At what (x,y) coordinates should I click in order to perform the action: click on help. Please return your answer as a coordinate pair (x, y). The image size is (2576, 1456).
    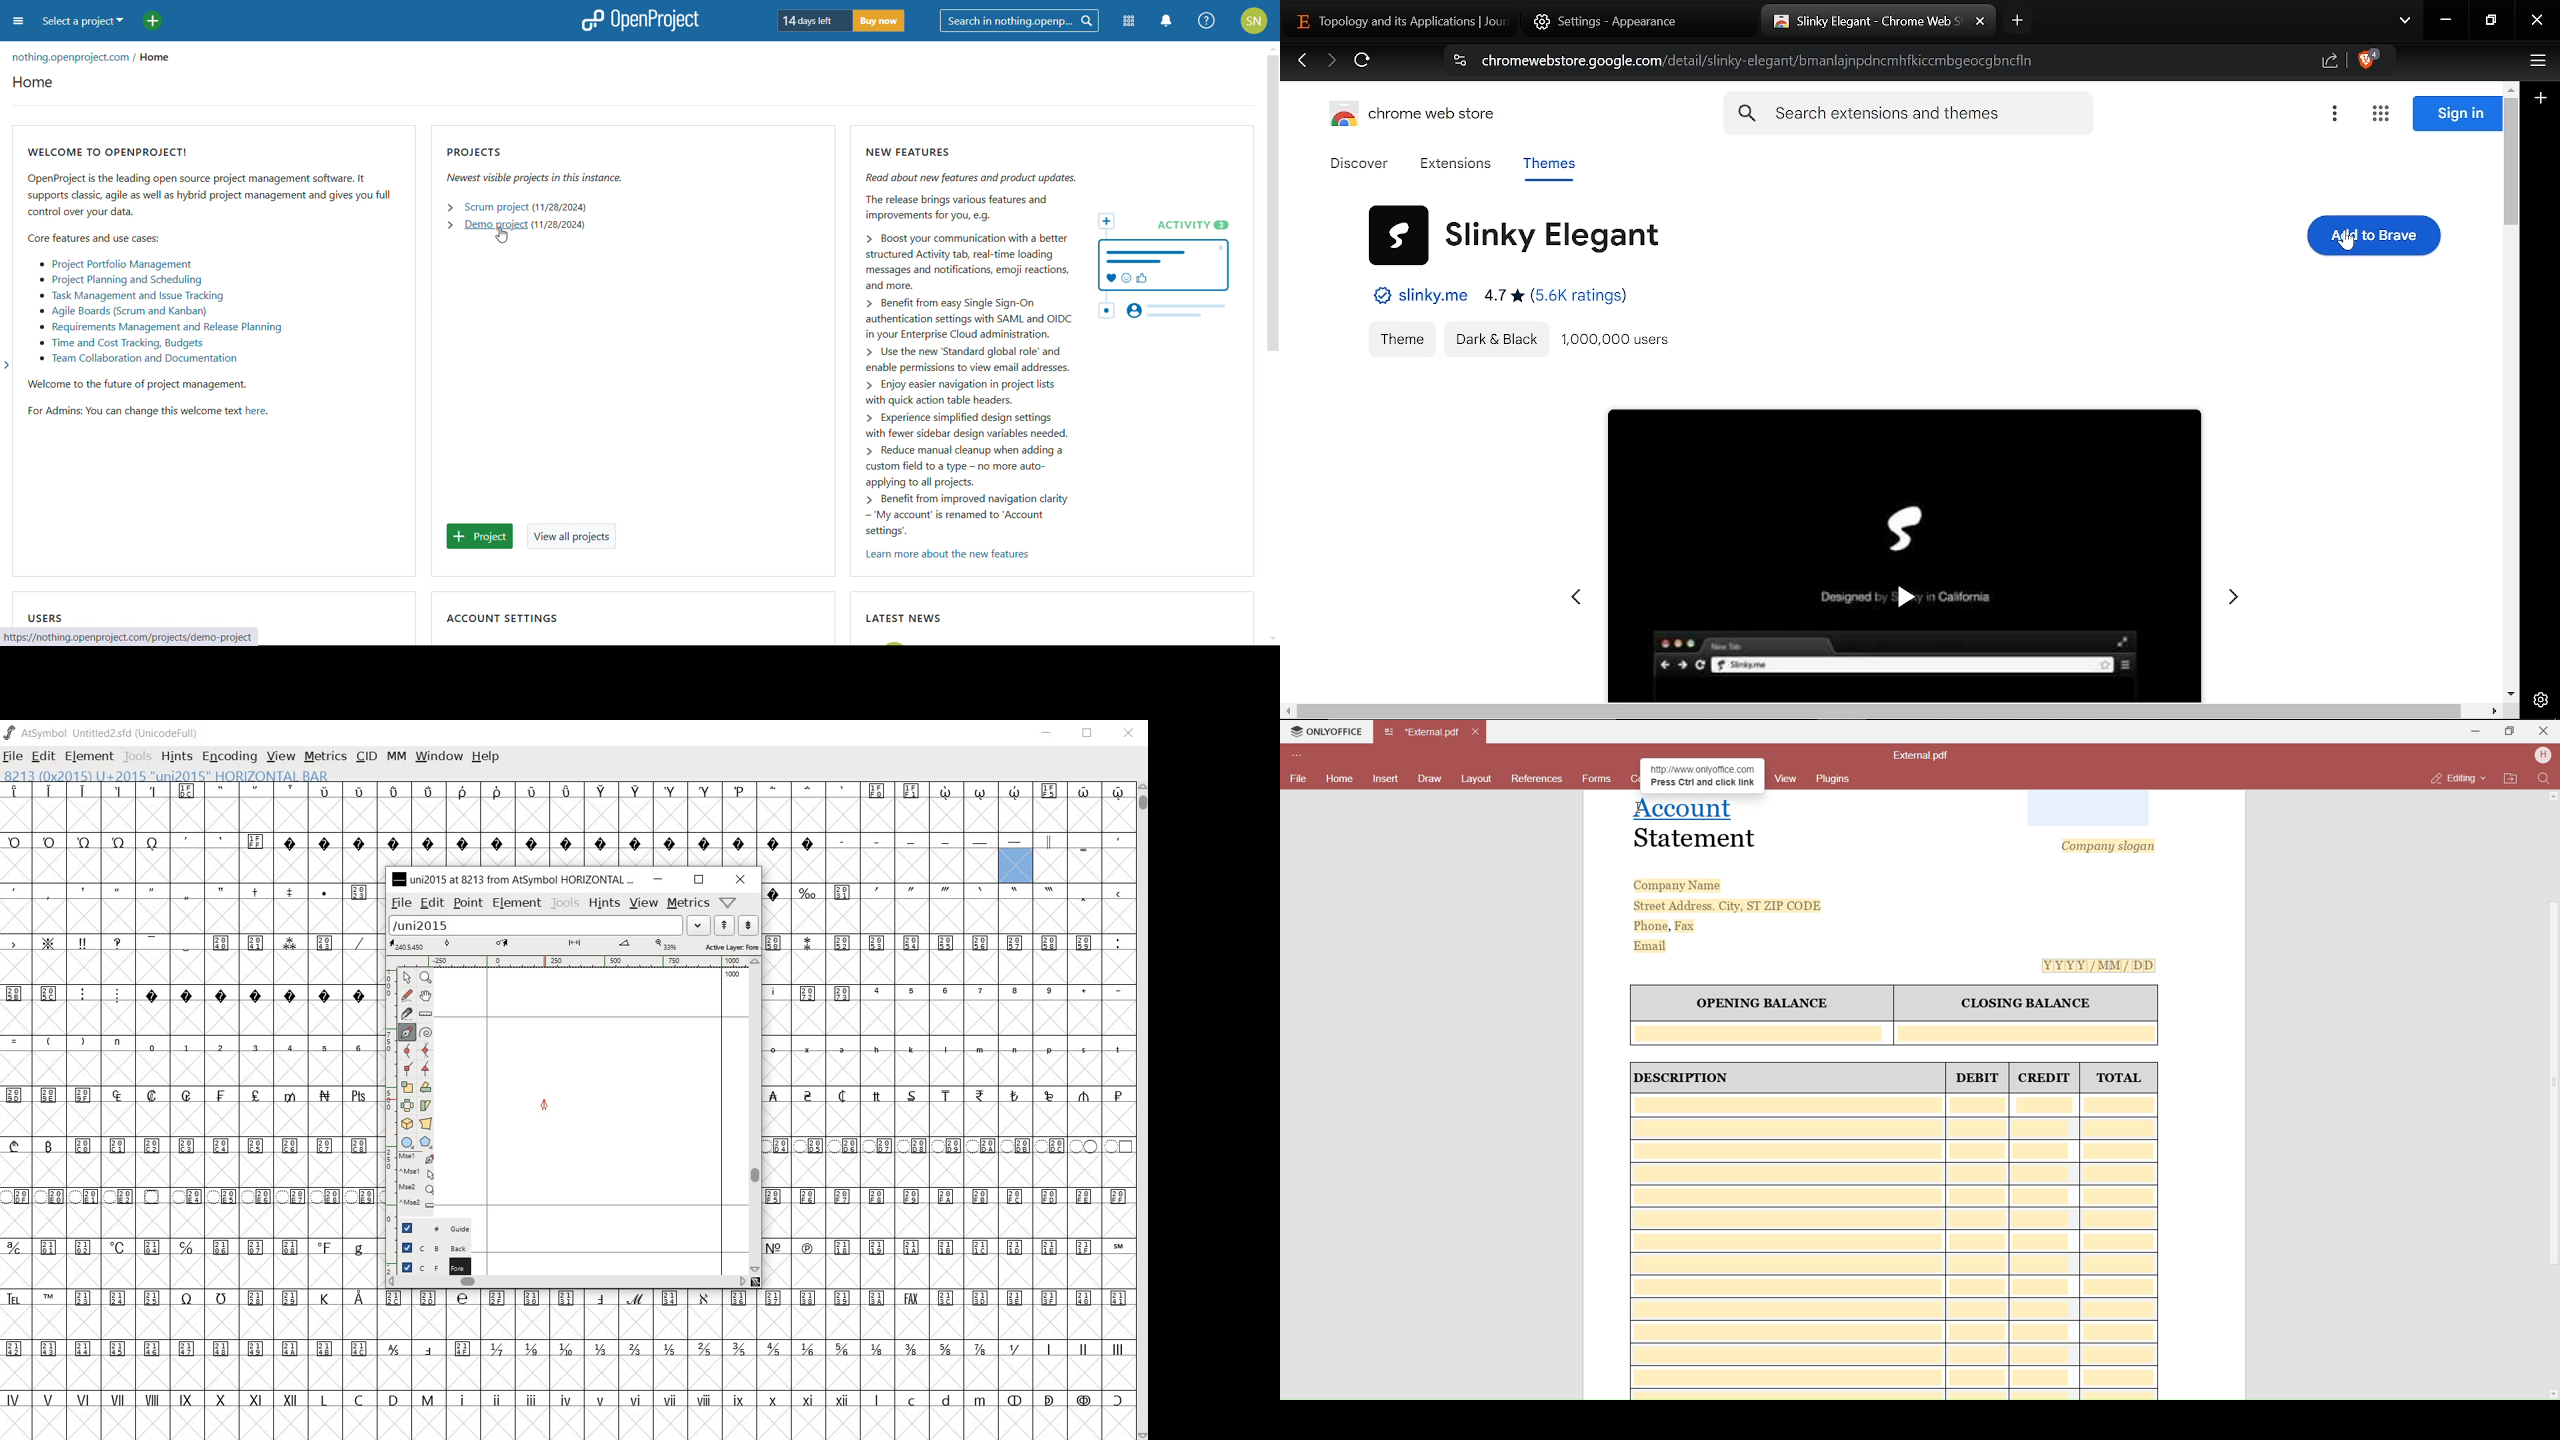
    Looking at the image, I should click on (1206, 21).